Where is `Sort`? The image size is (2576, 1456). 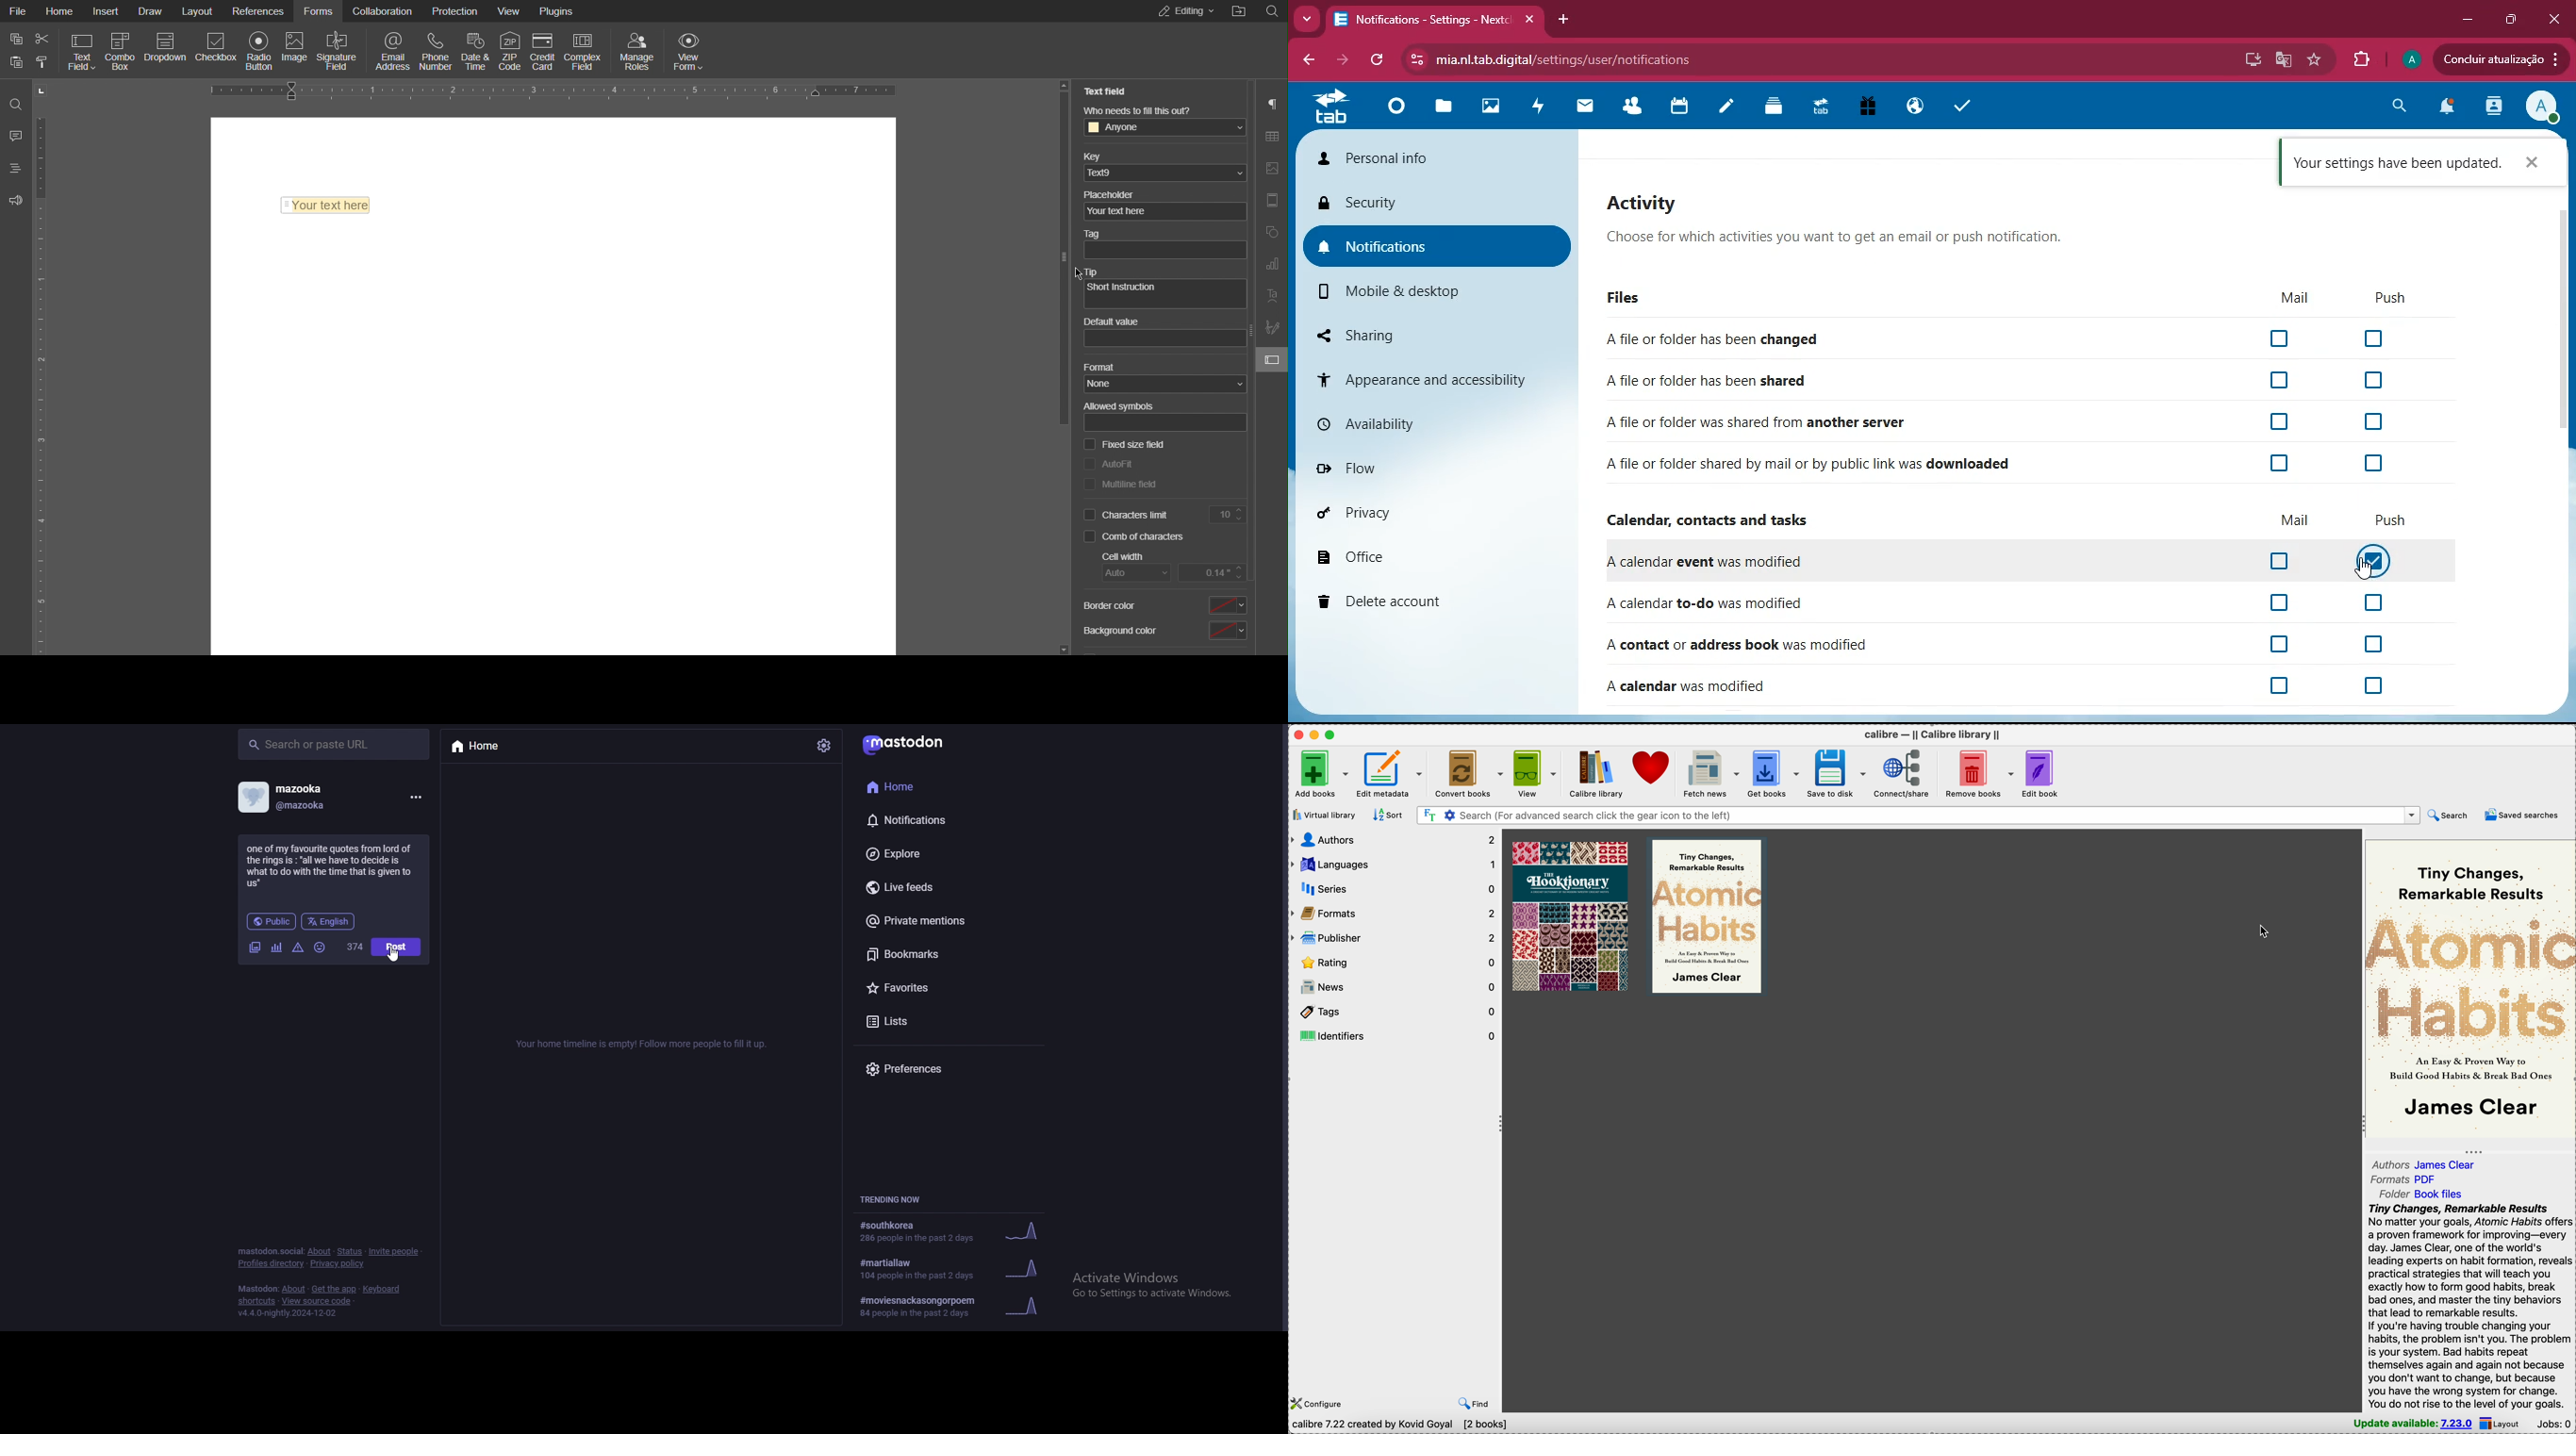 Sort is located at coordinates (1387, 815).